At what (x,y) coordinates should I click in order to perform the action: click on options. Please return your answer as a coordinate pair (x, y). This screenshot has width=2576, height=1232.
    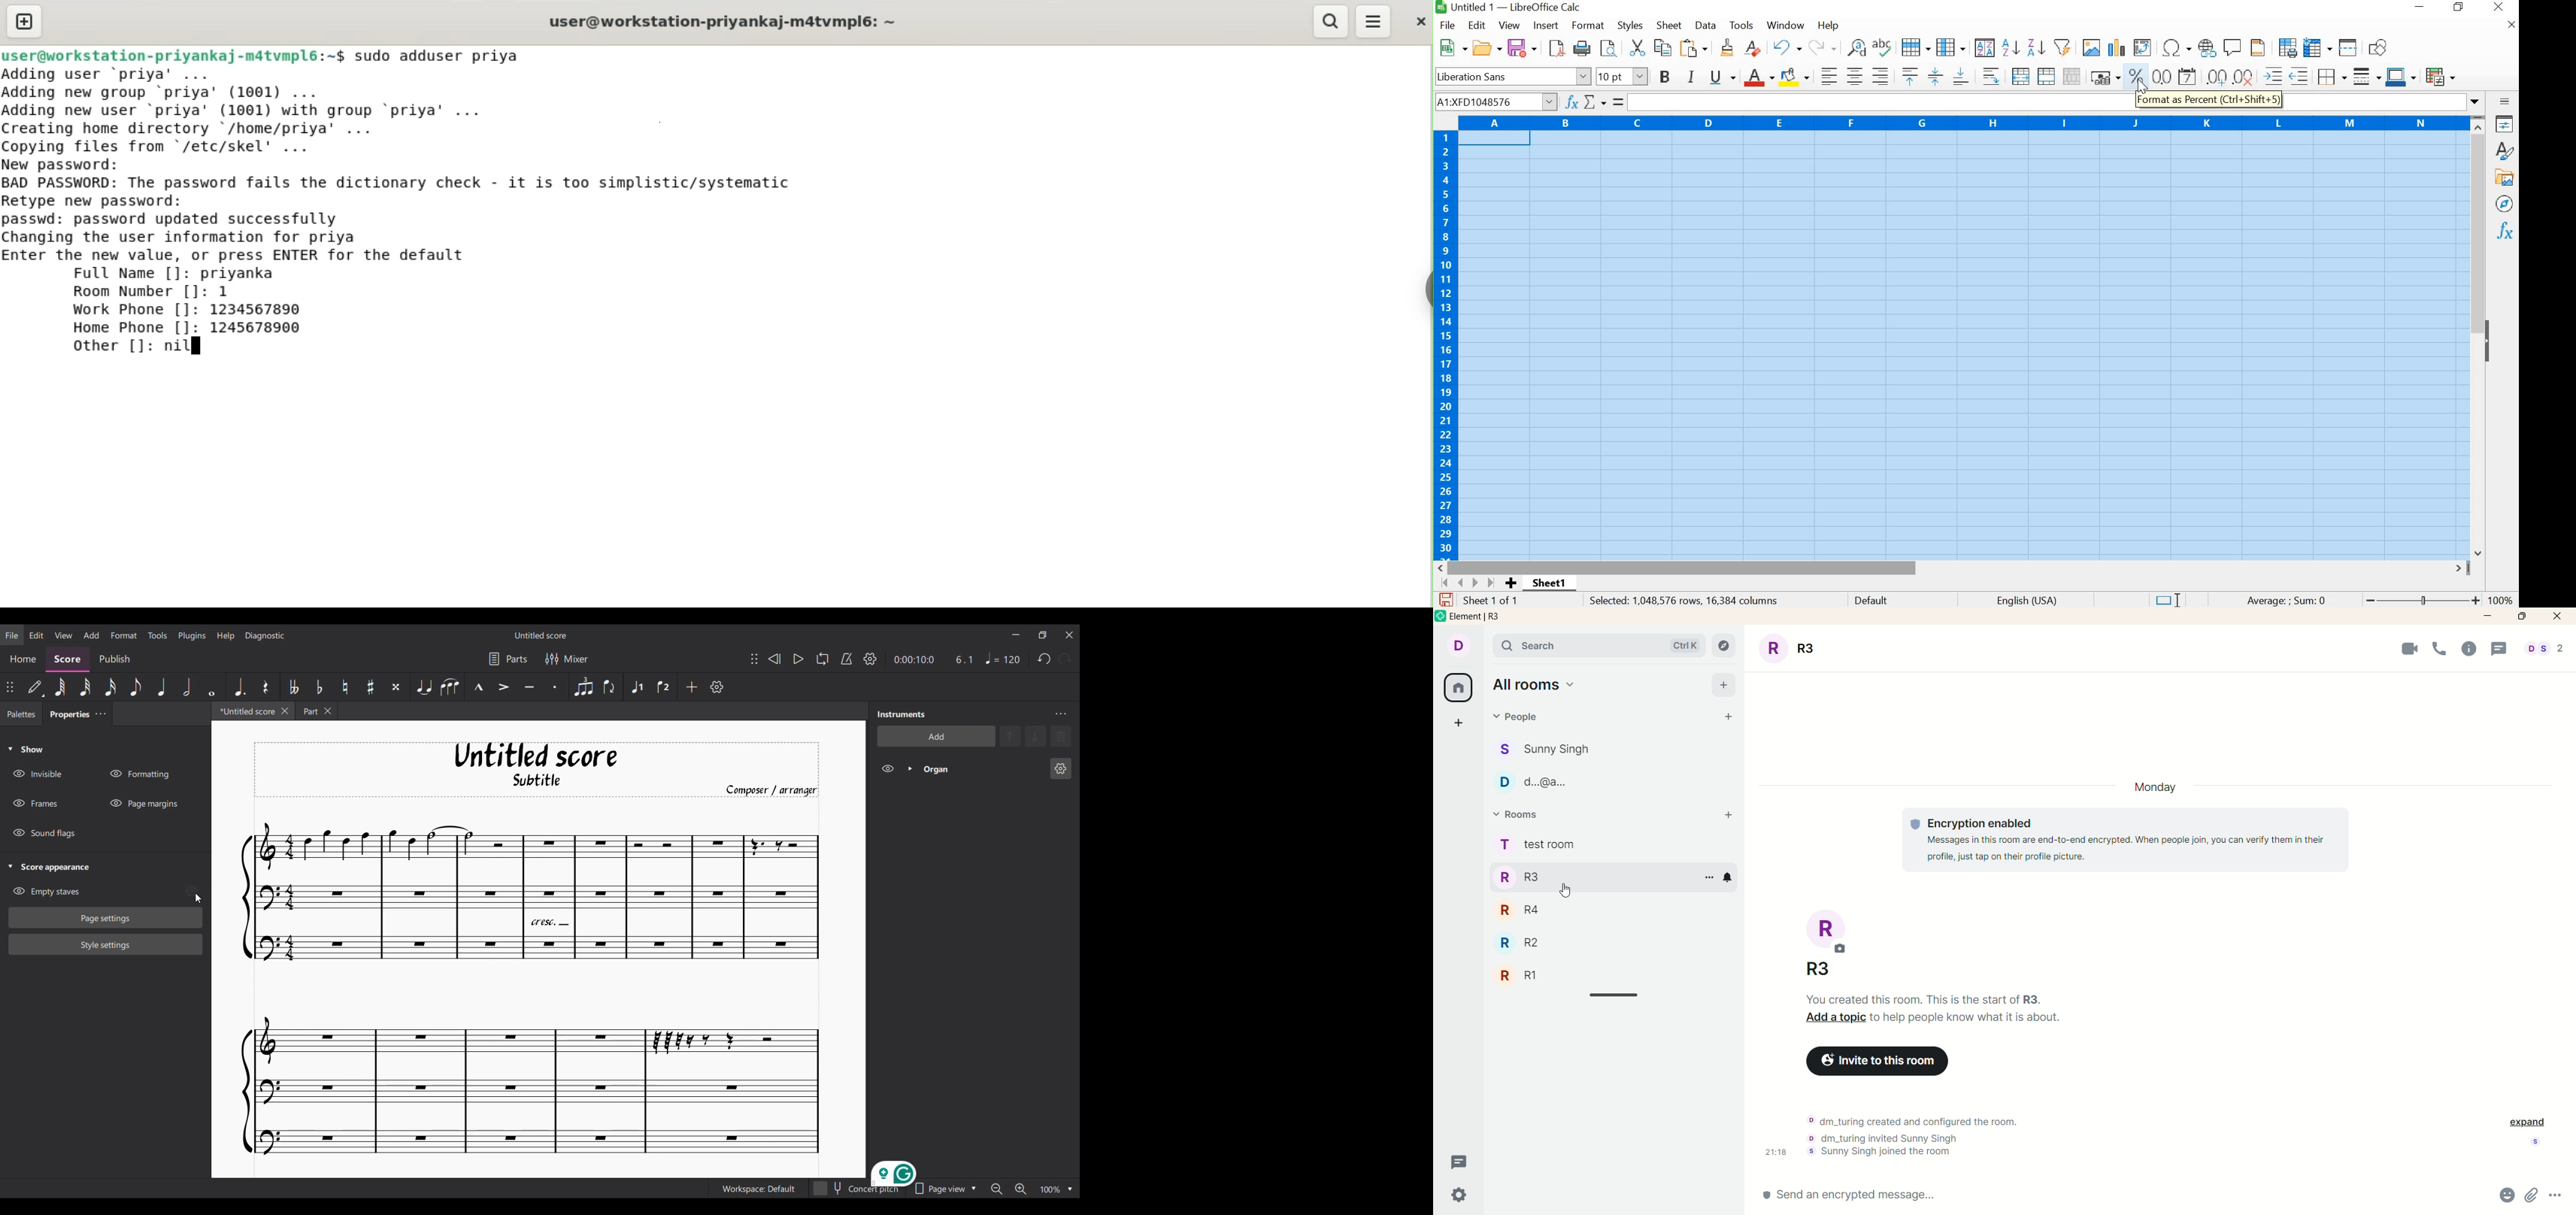
    Looking at the image, I should click on (2558, 1195).